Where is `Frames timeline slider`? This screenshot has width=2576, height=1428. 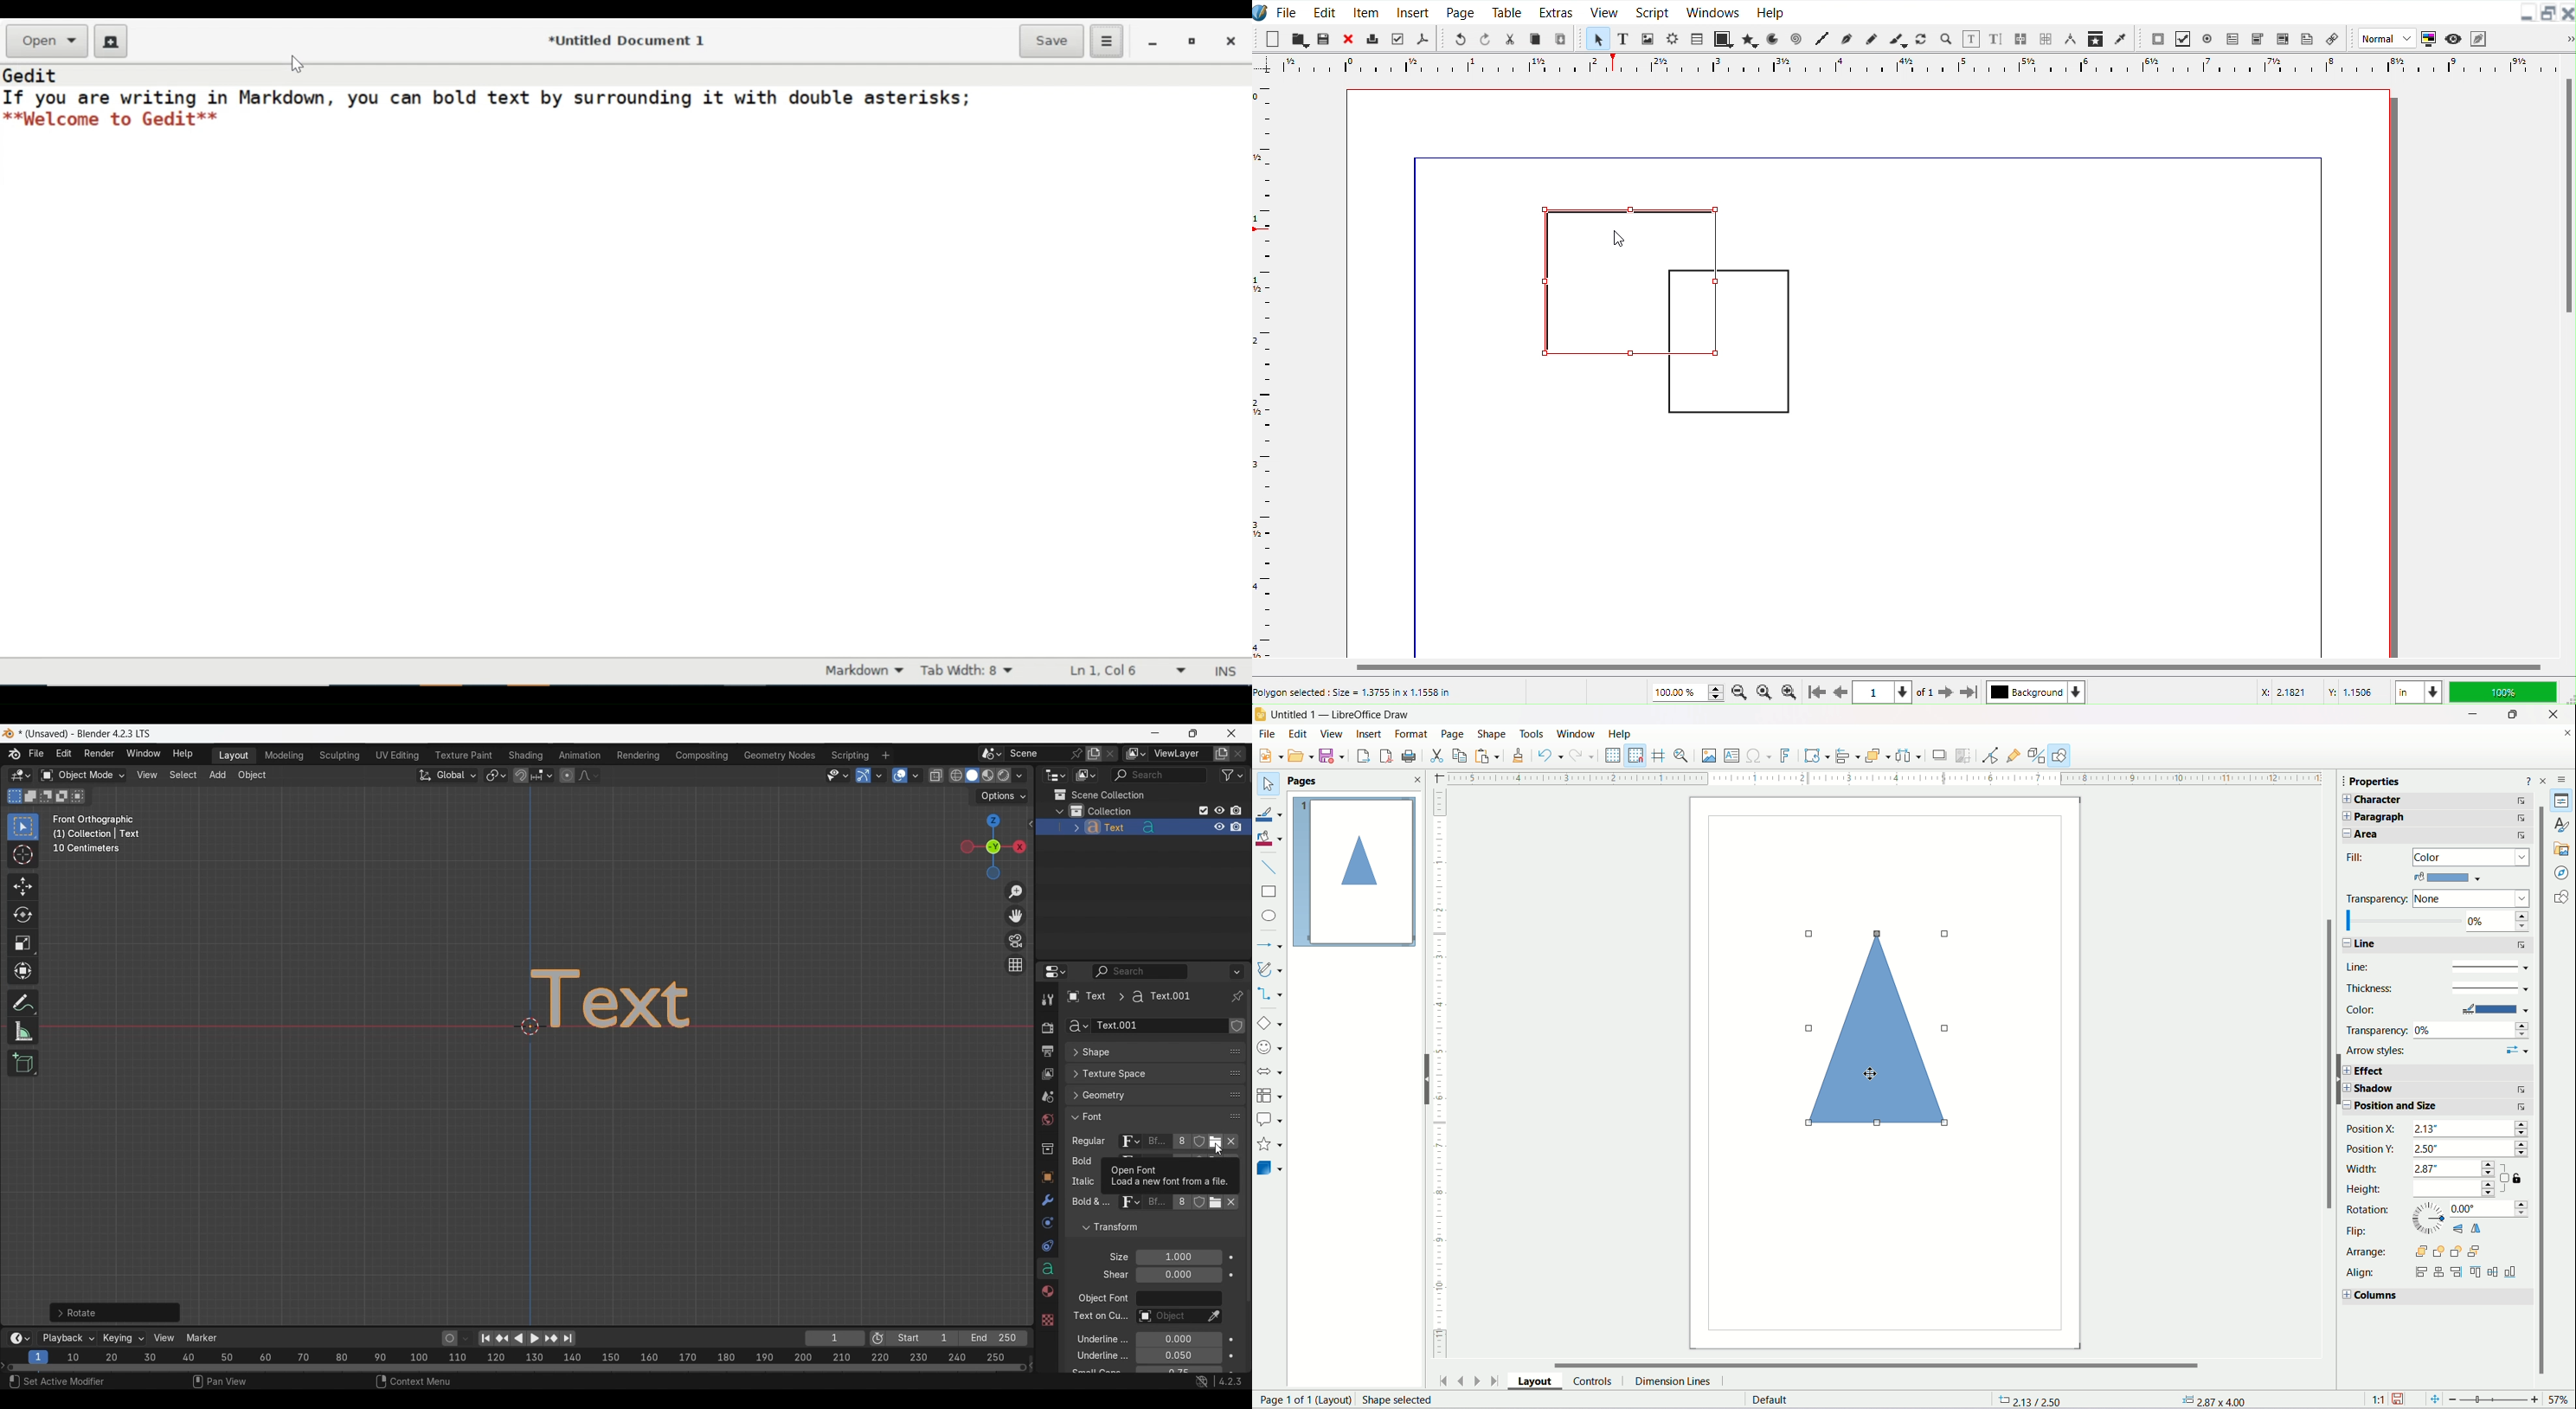 Frames timeline slider is located at coordinates (516, 1369).